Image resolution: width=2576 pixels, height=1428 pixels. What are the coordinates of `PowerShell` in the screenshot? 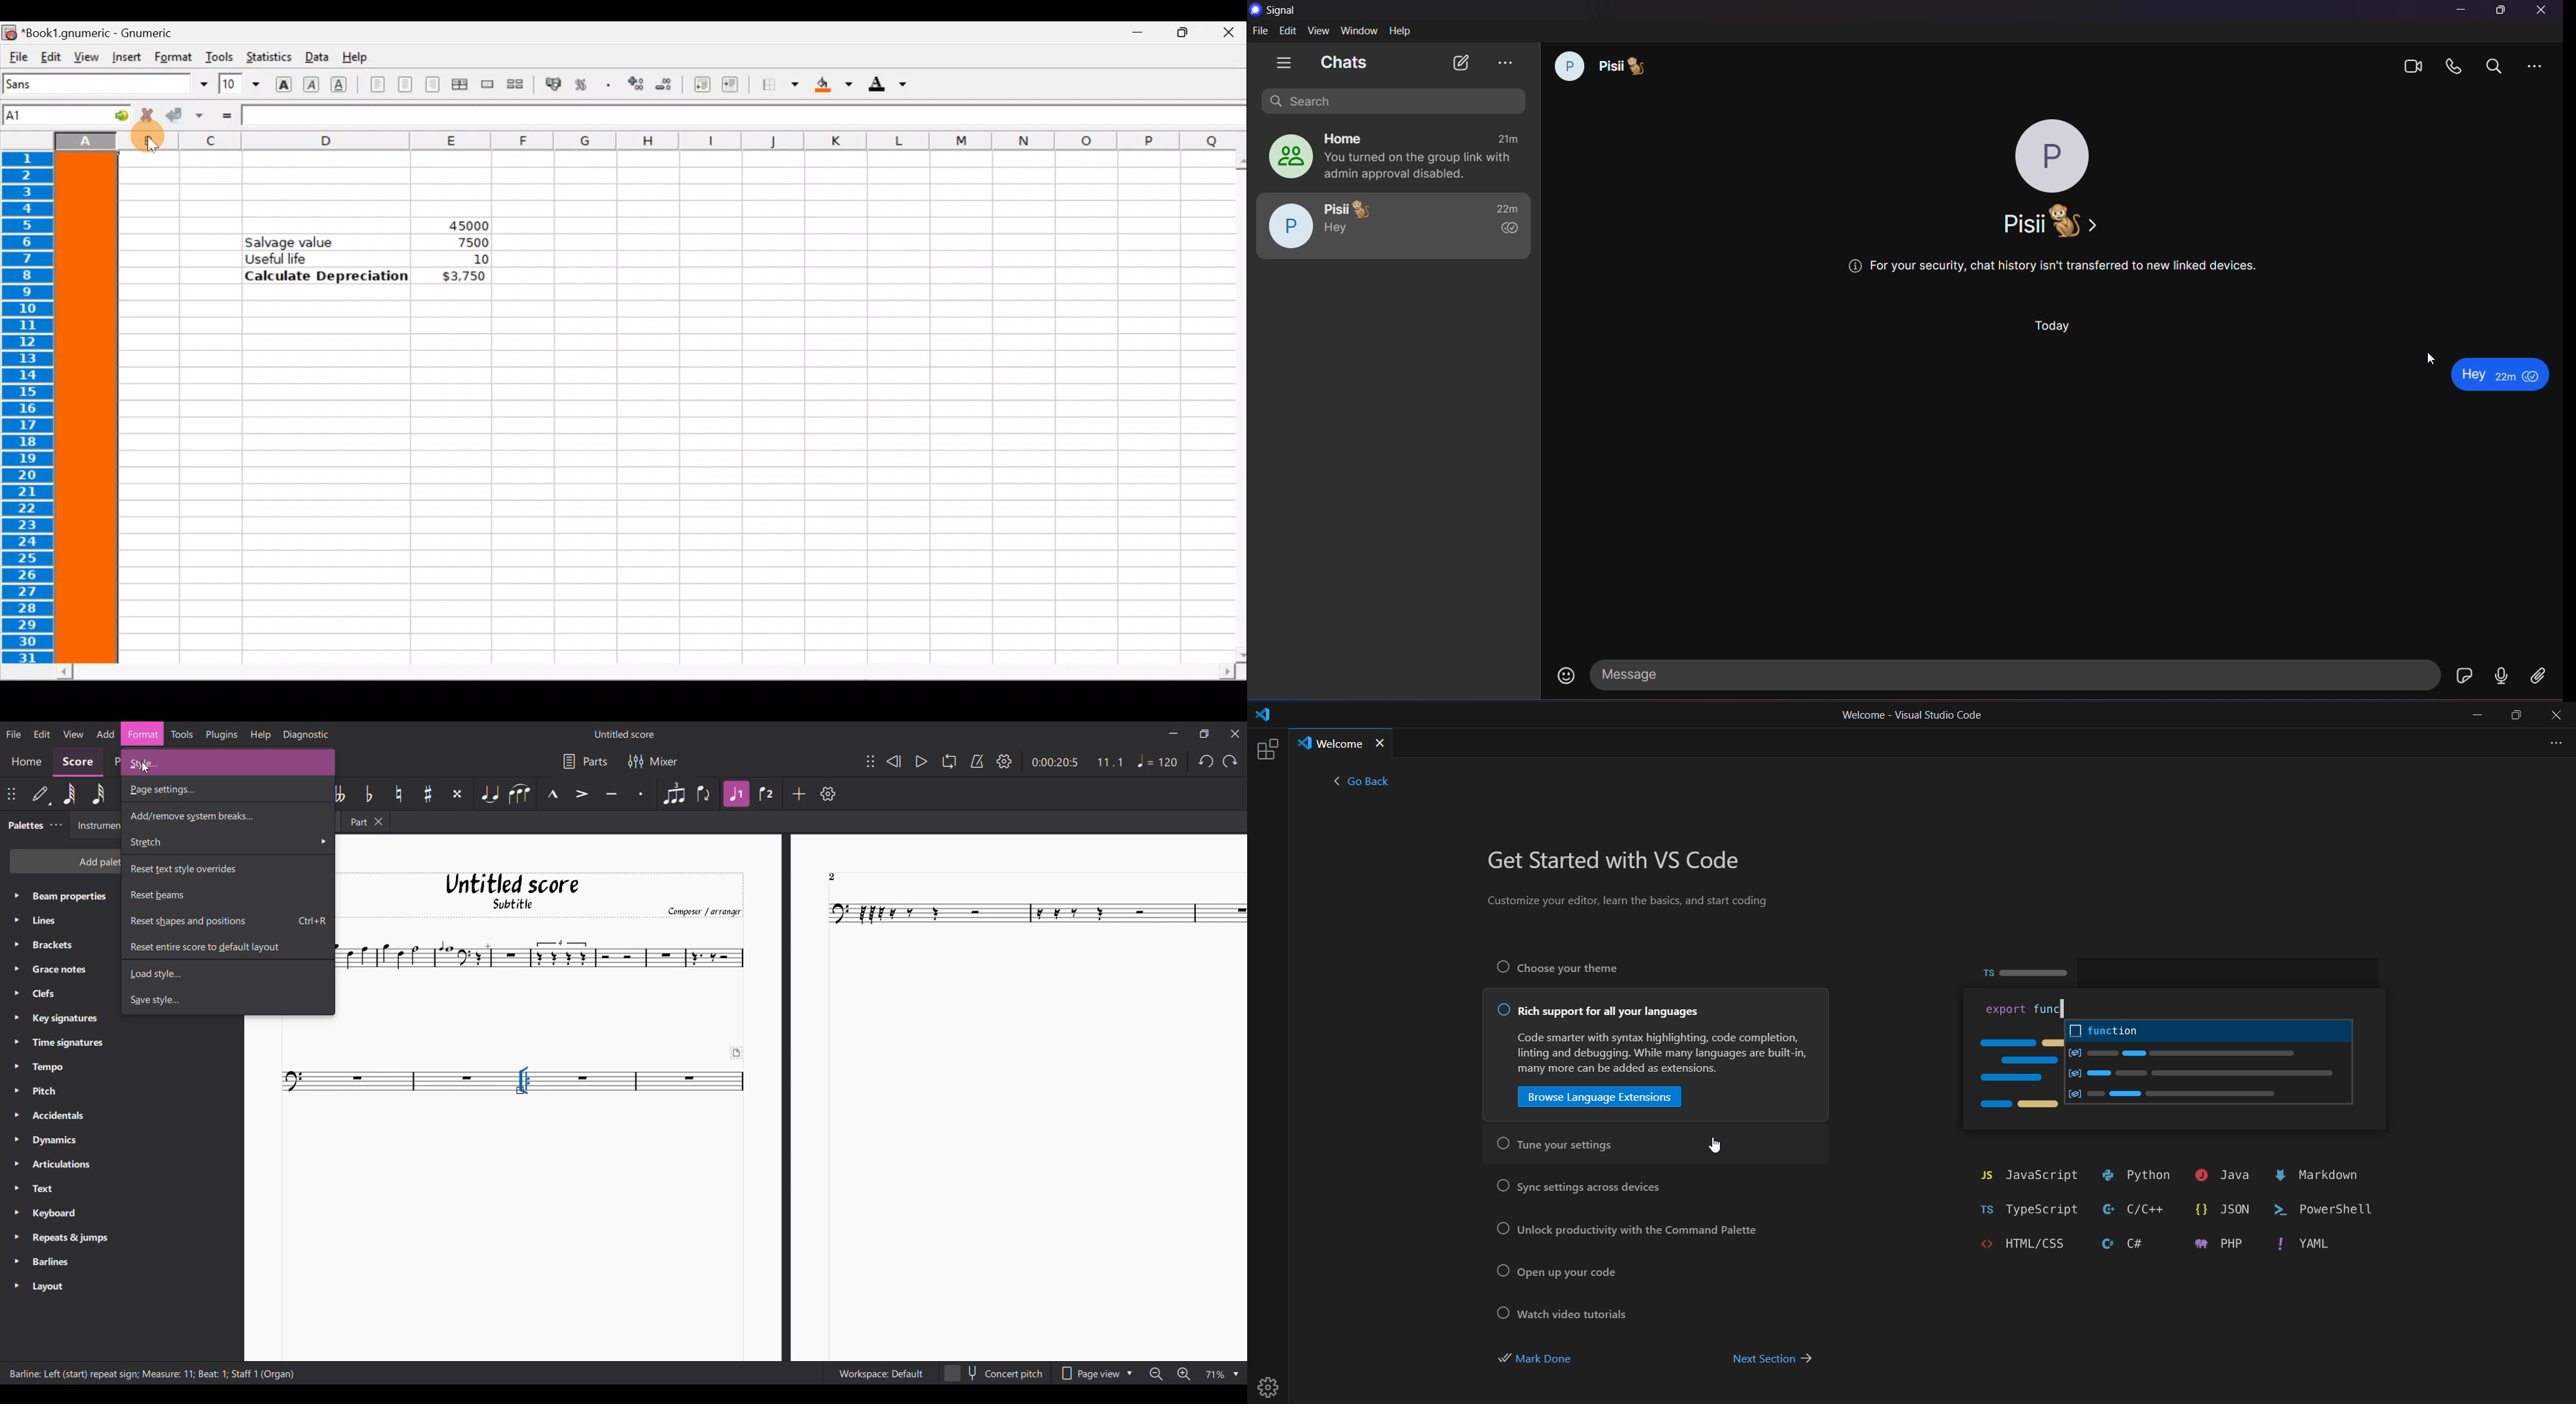 It's located at (2330, 1212).